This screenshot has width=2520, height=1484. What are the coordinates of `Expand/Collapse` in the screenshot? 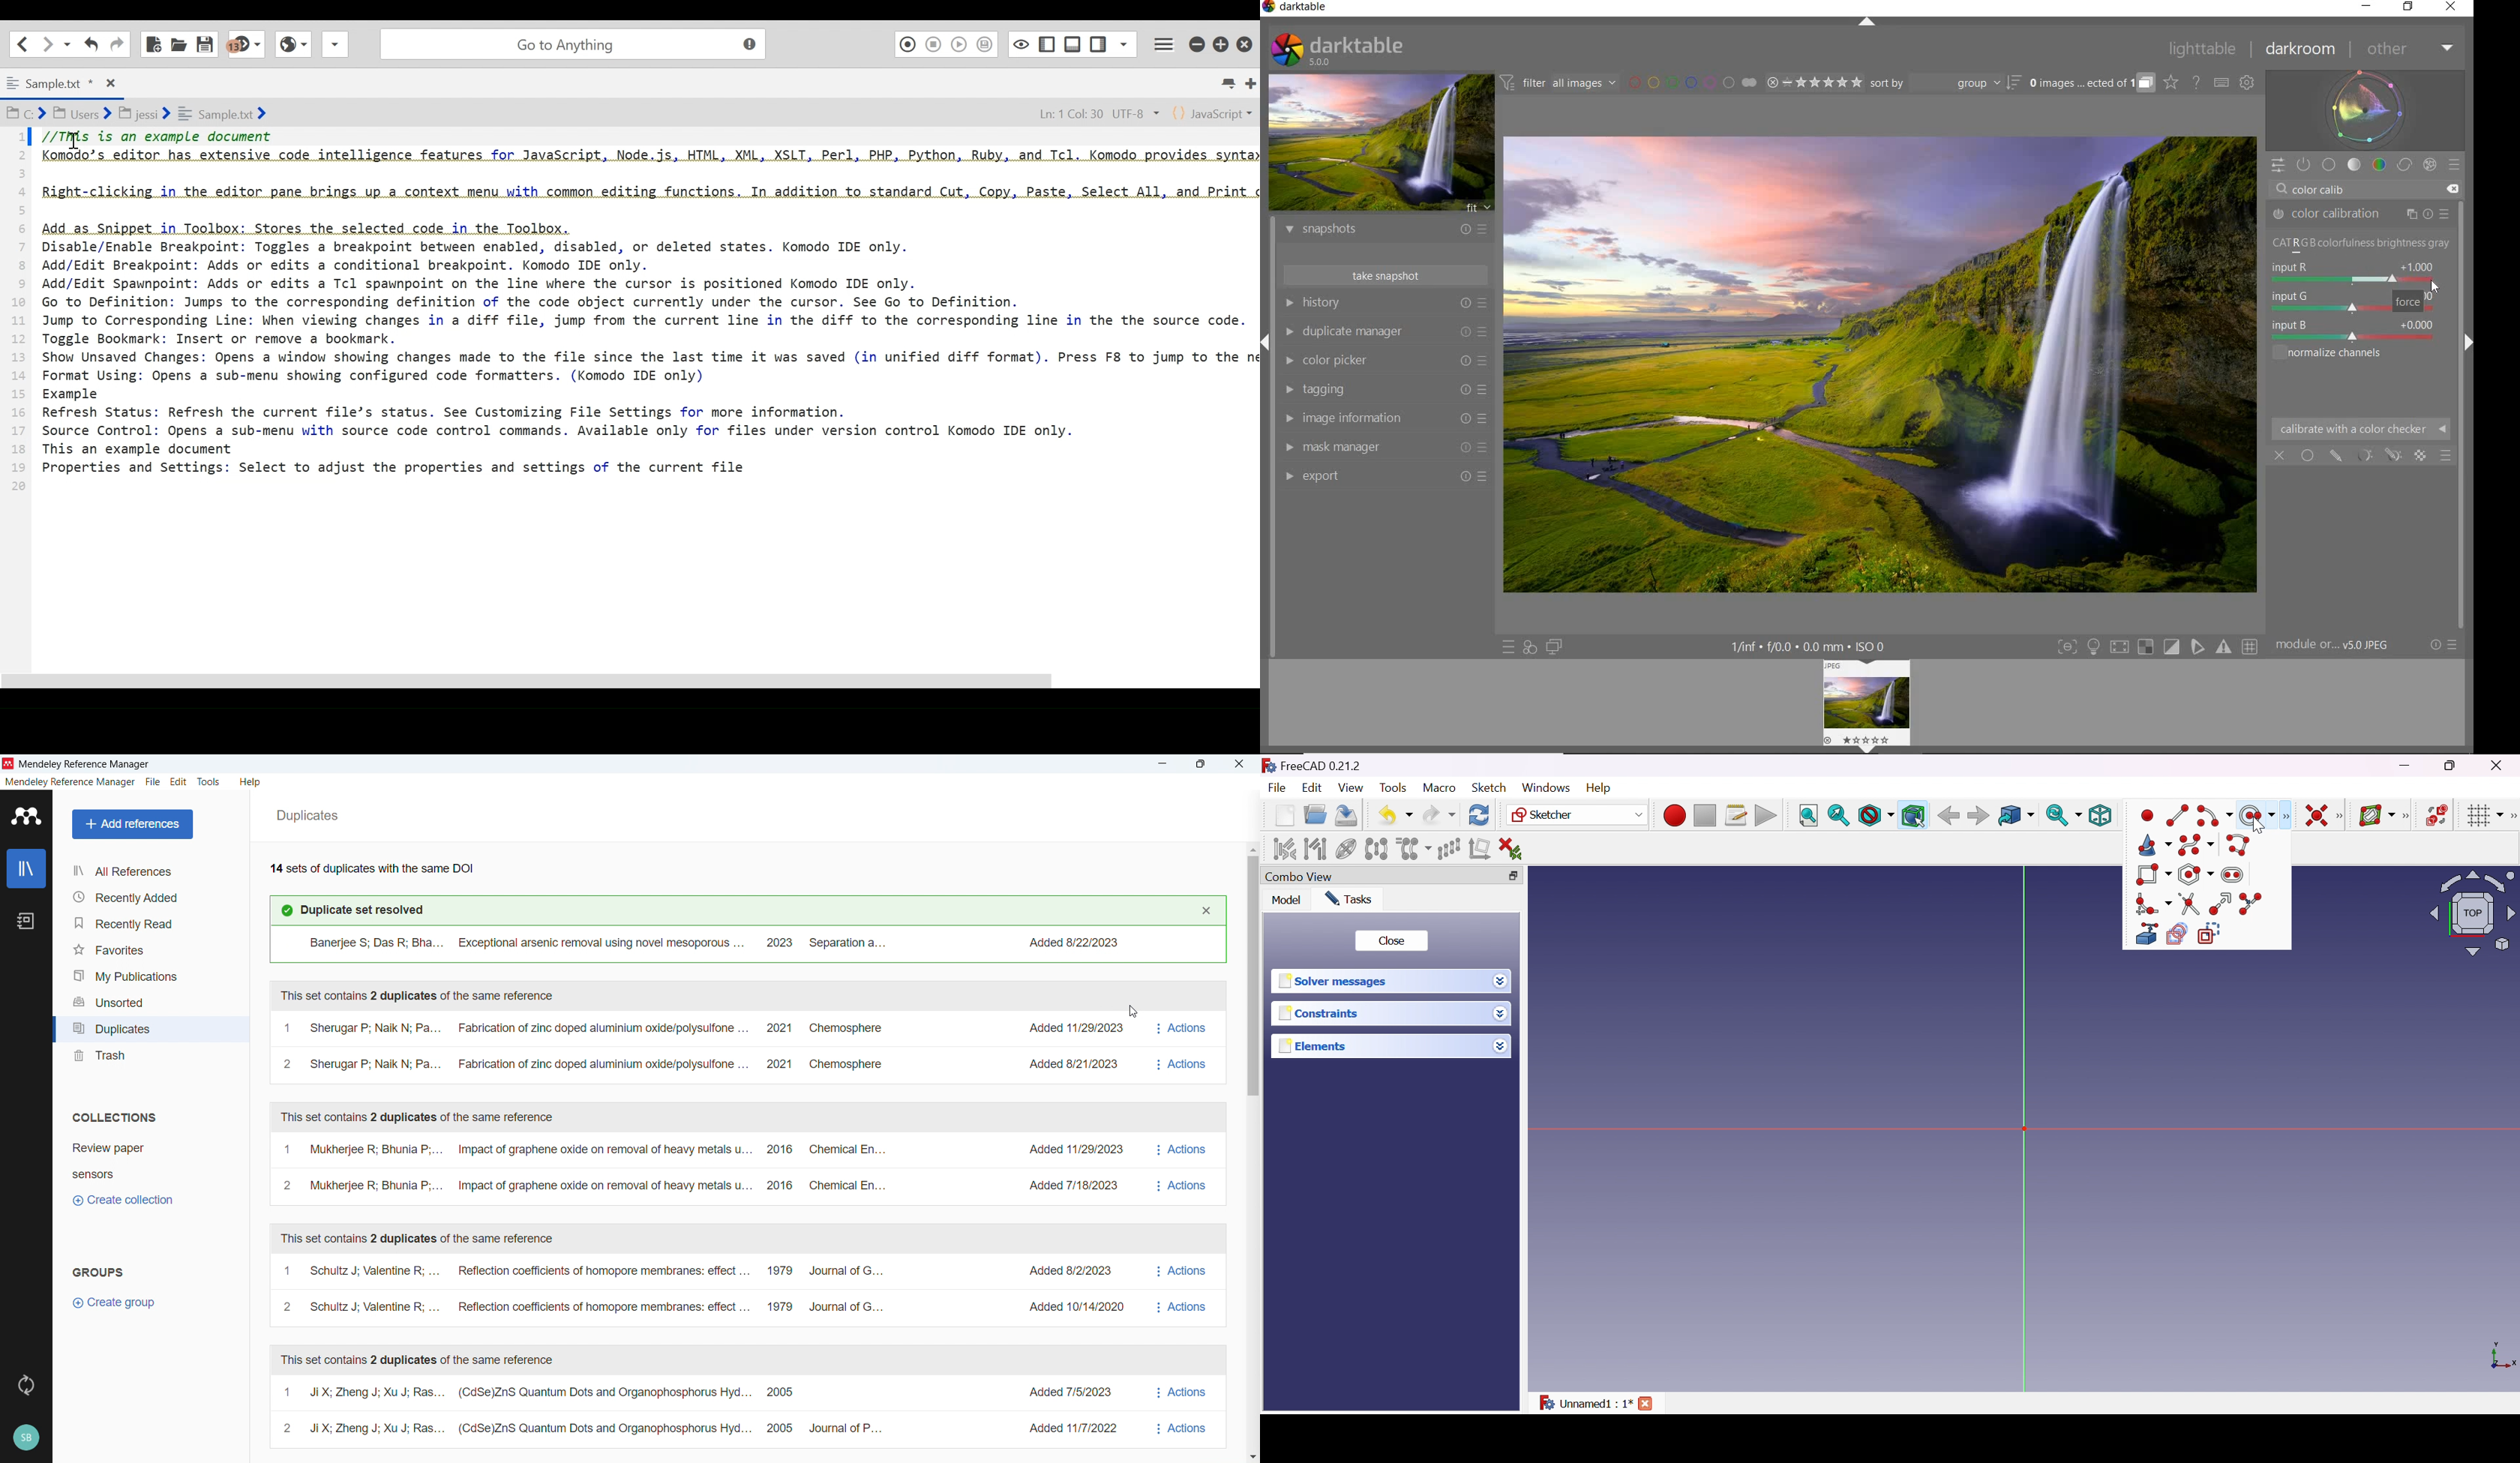 It's located at (1866, 748).